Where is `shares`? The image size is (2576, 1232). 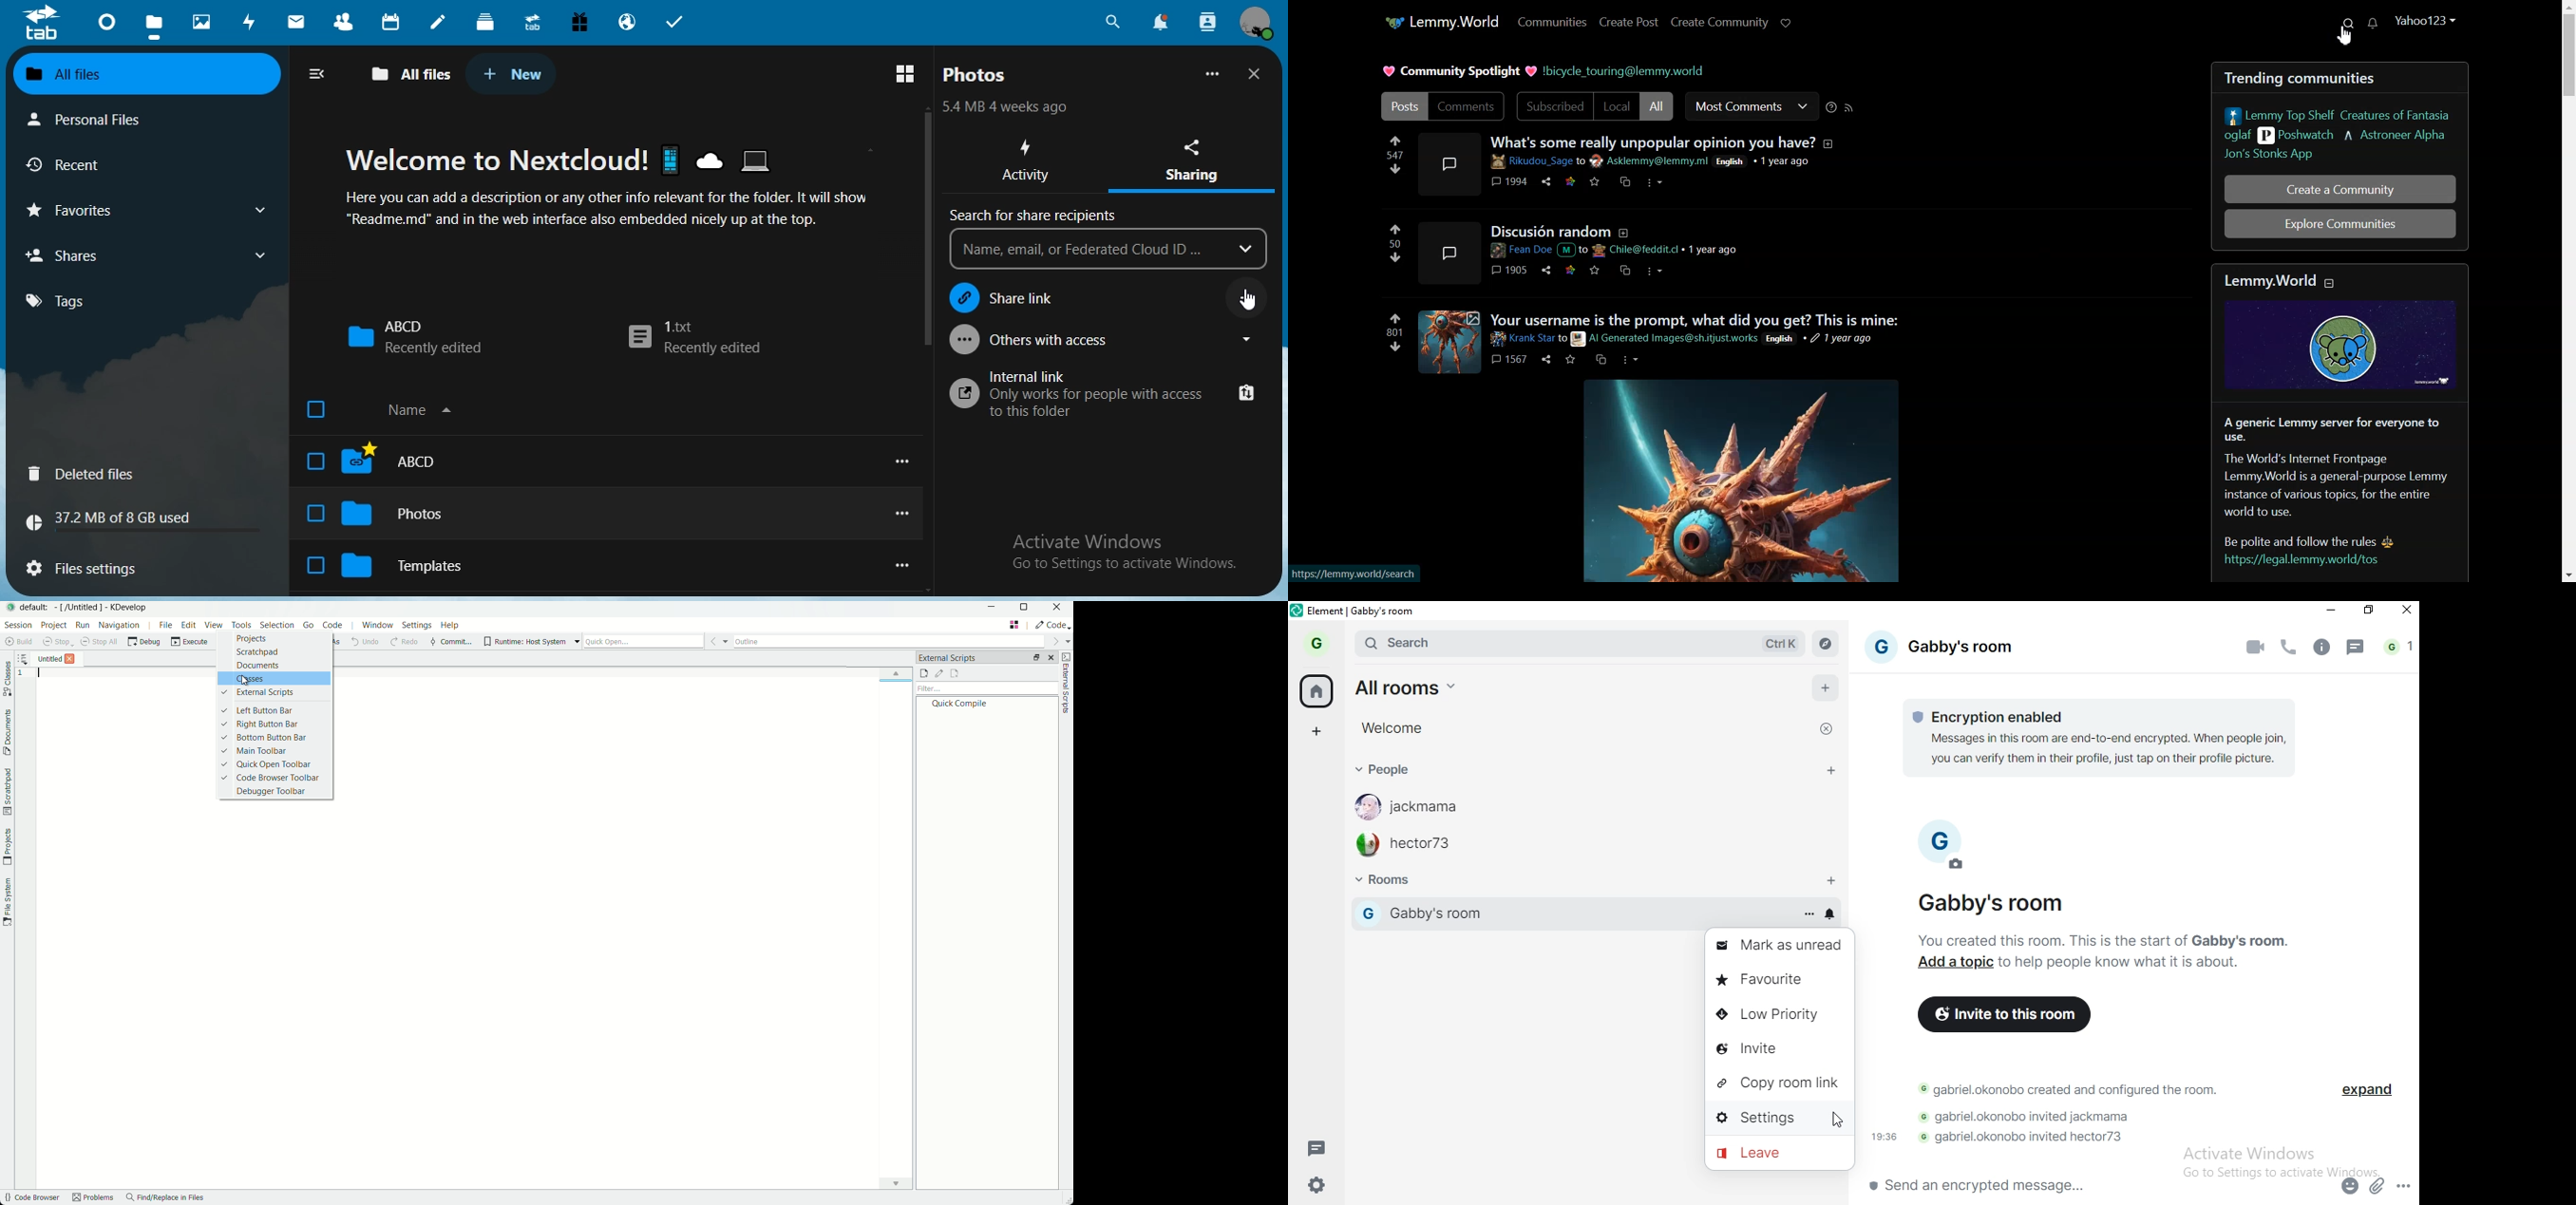
shares is located at coordinates (144, 254).